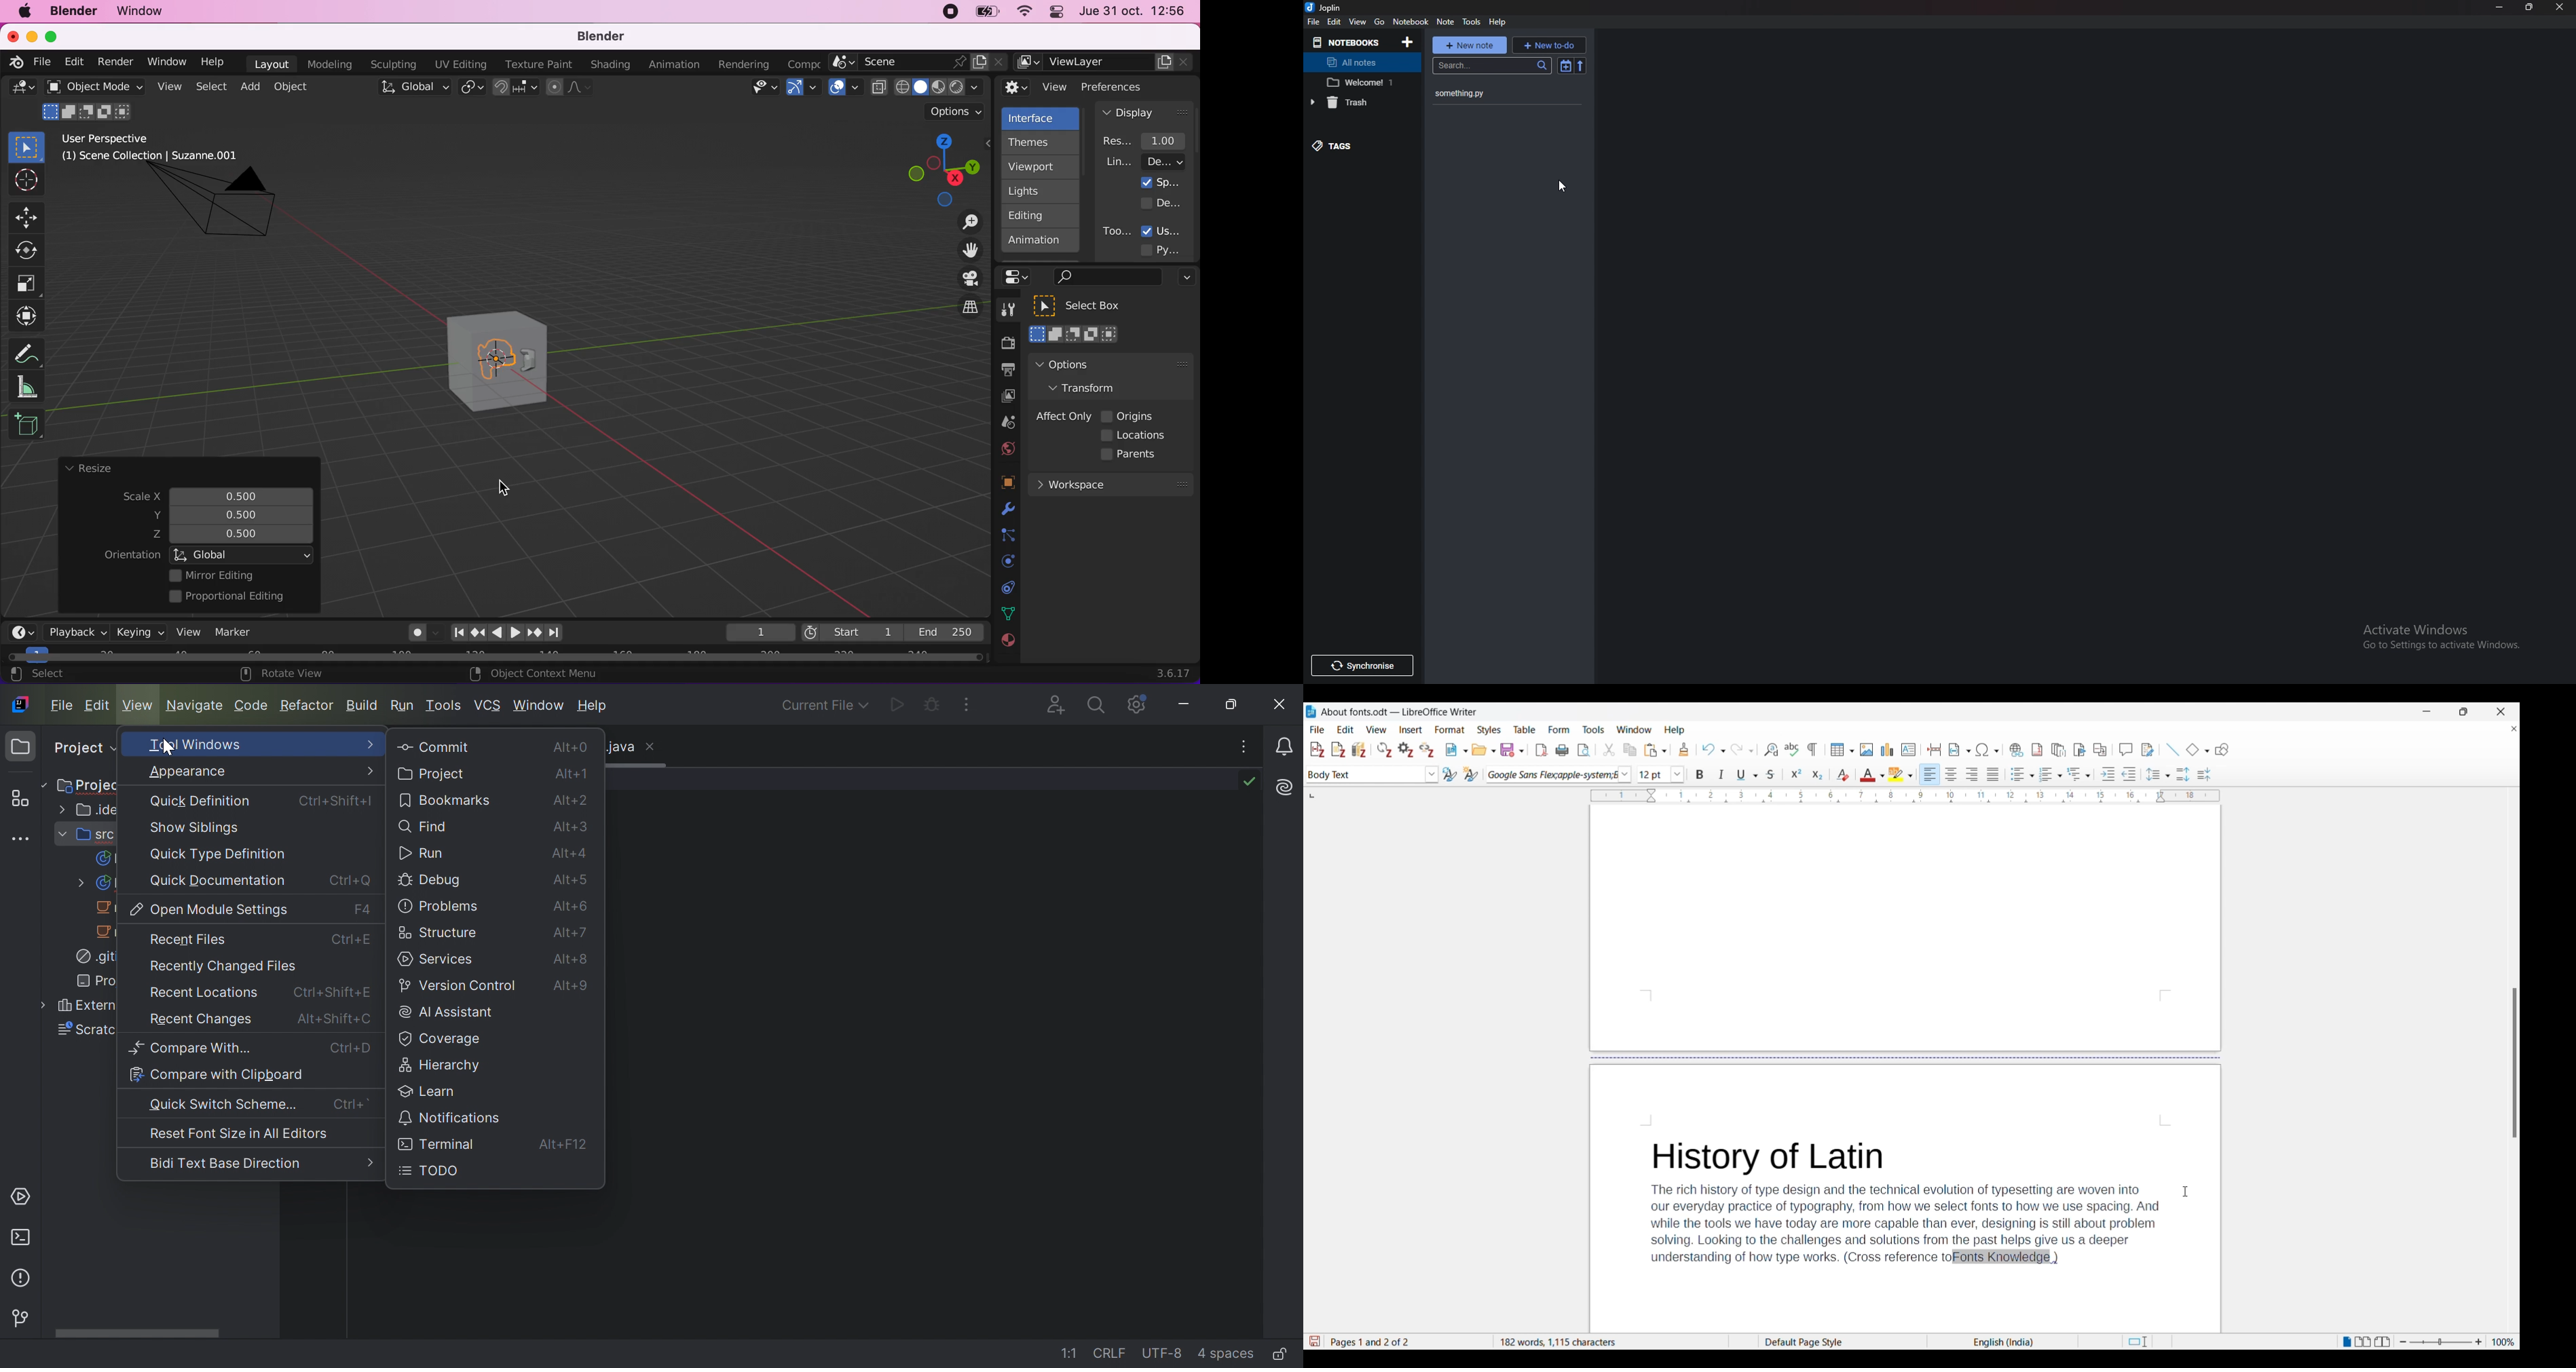 The image size is (2576, 1372). I want to click on search, so click(1492, 66).